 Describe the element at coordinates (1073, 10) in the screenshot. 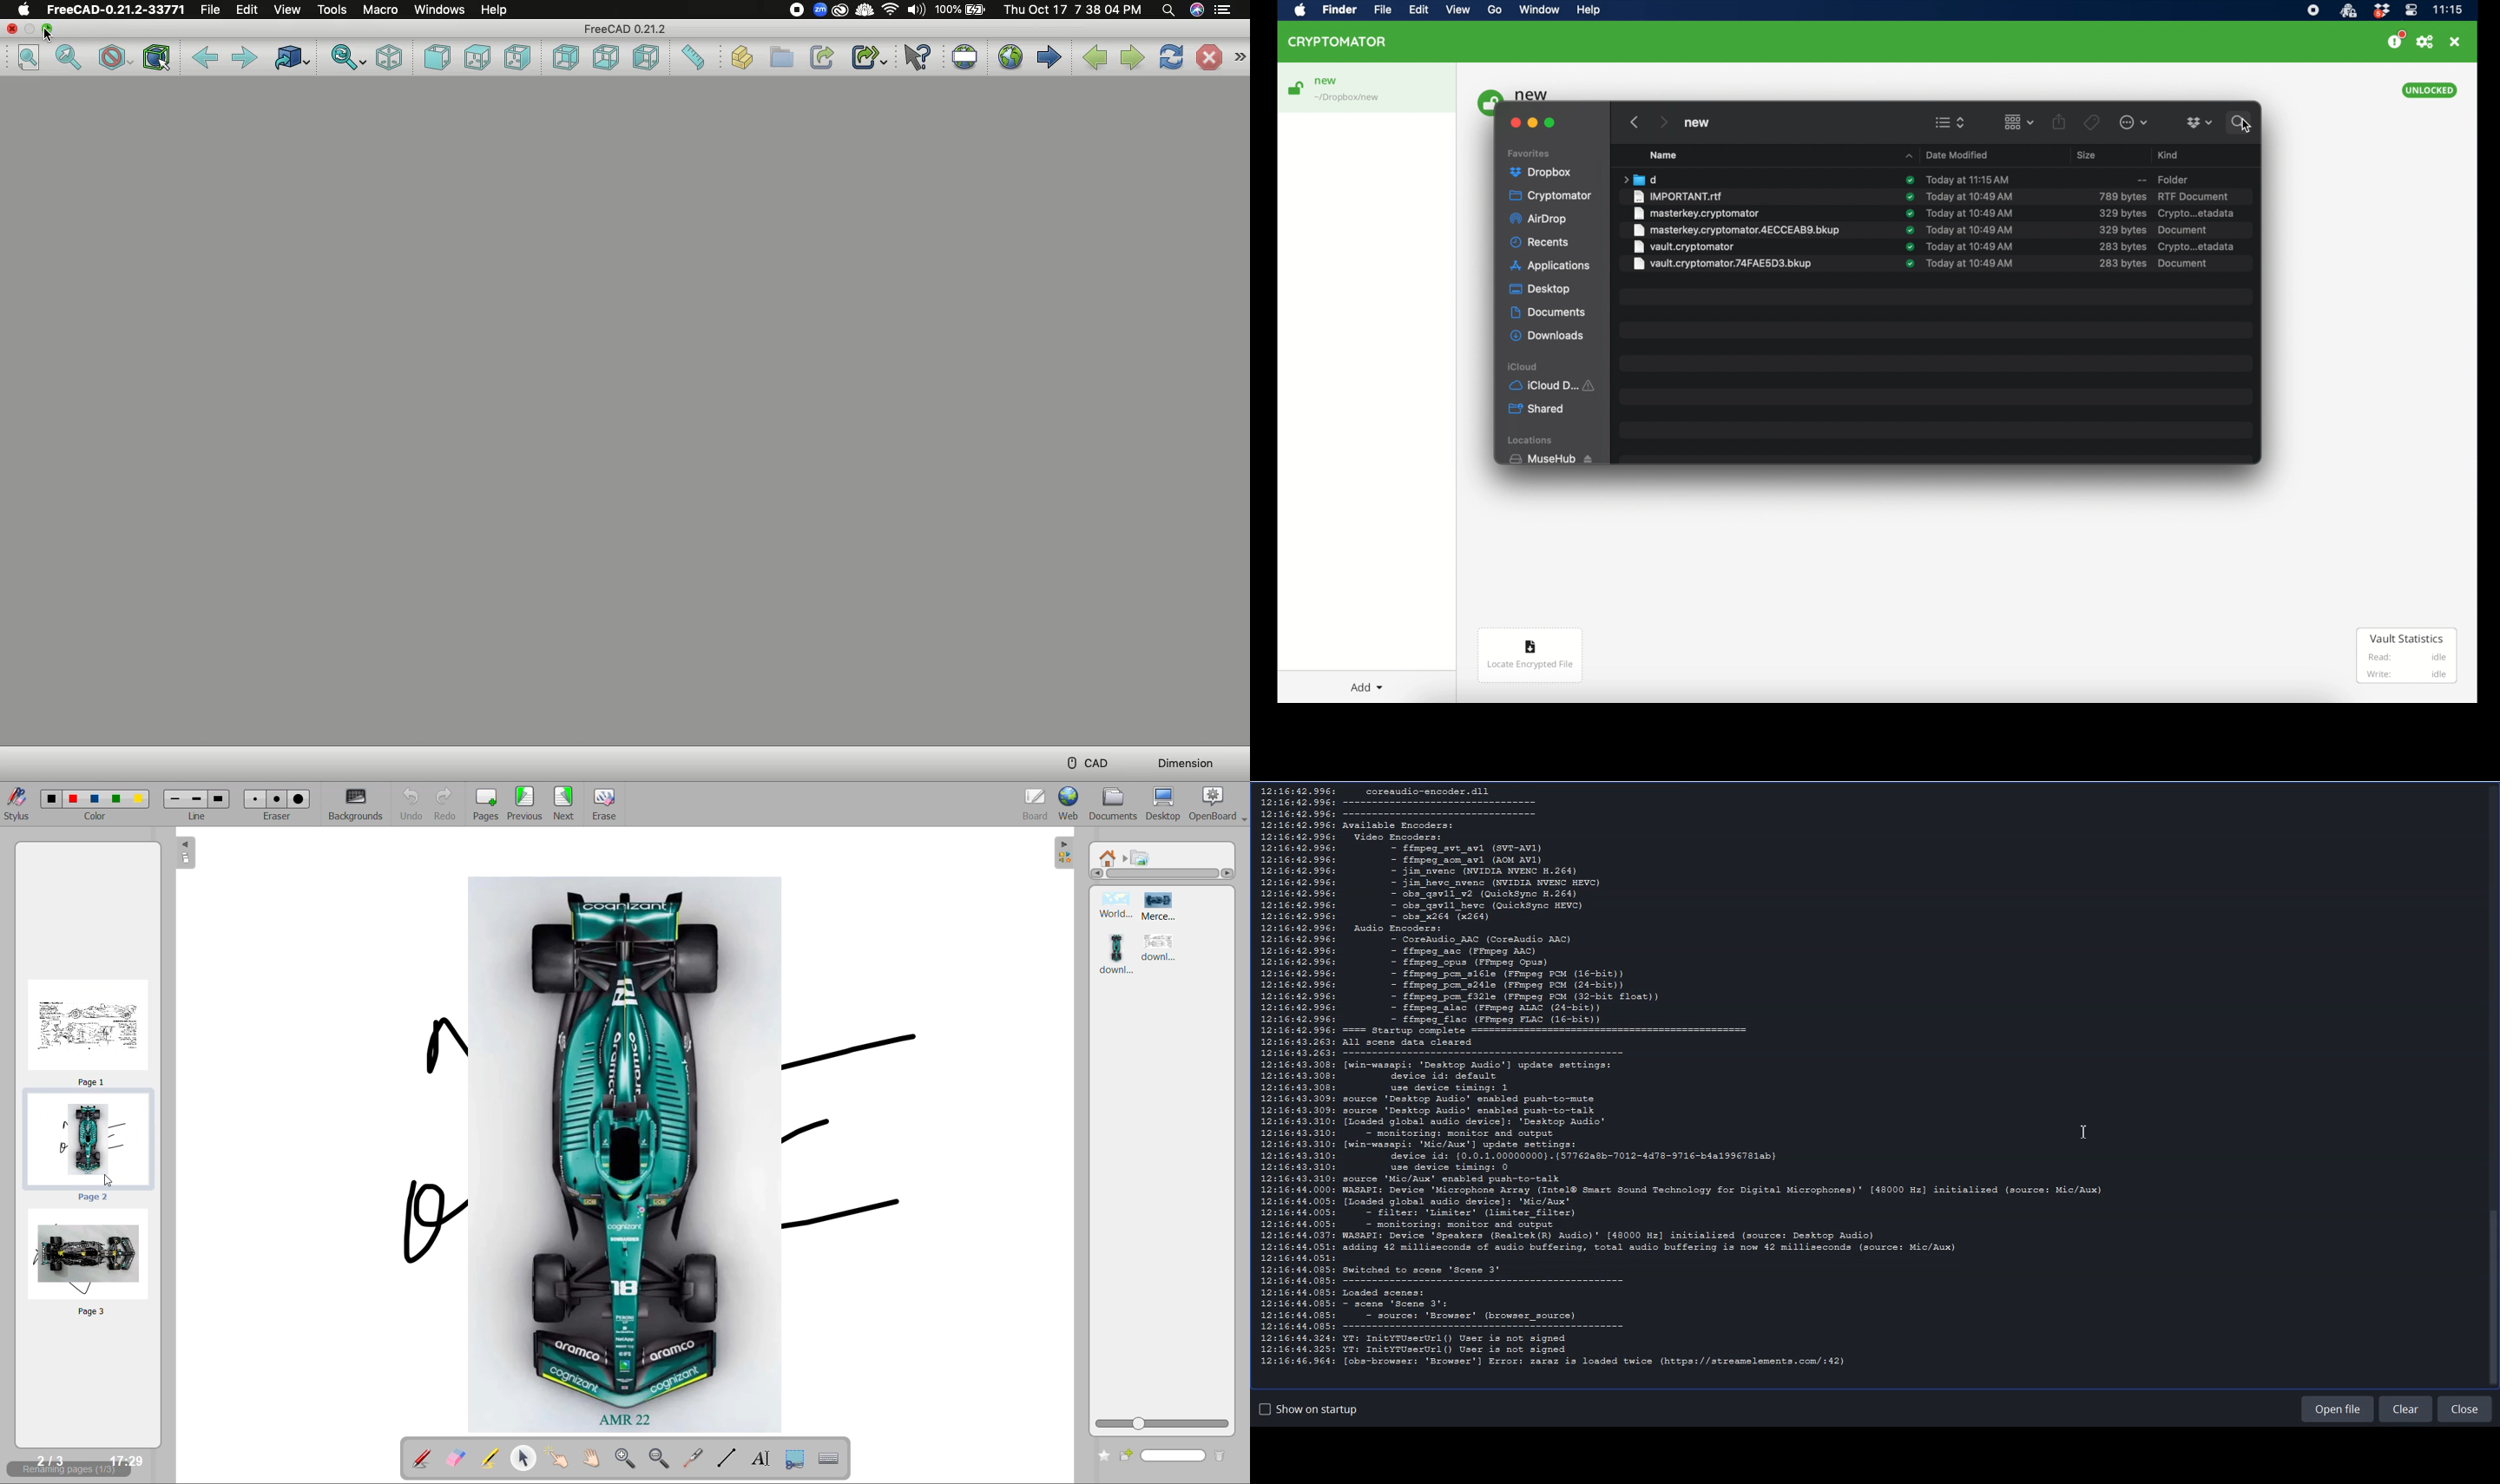

I see `Date/time` at that location.